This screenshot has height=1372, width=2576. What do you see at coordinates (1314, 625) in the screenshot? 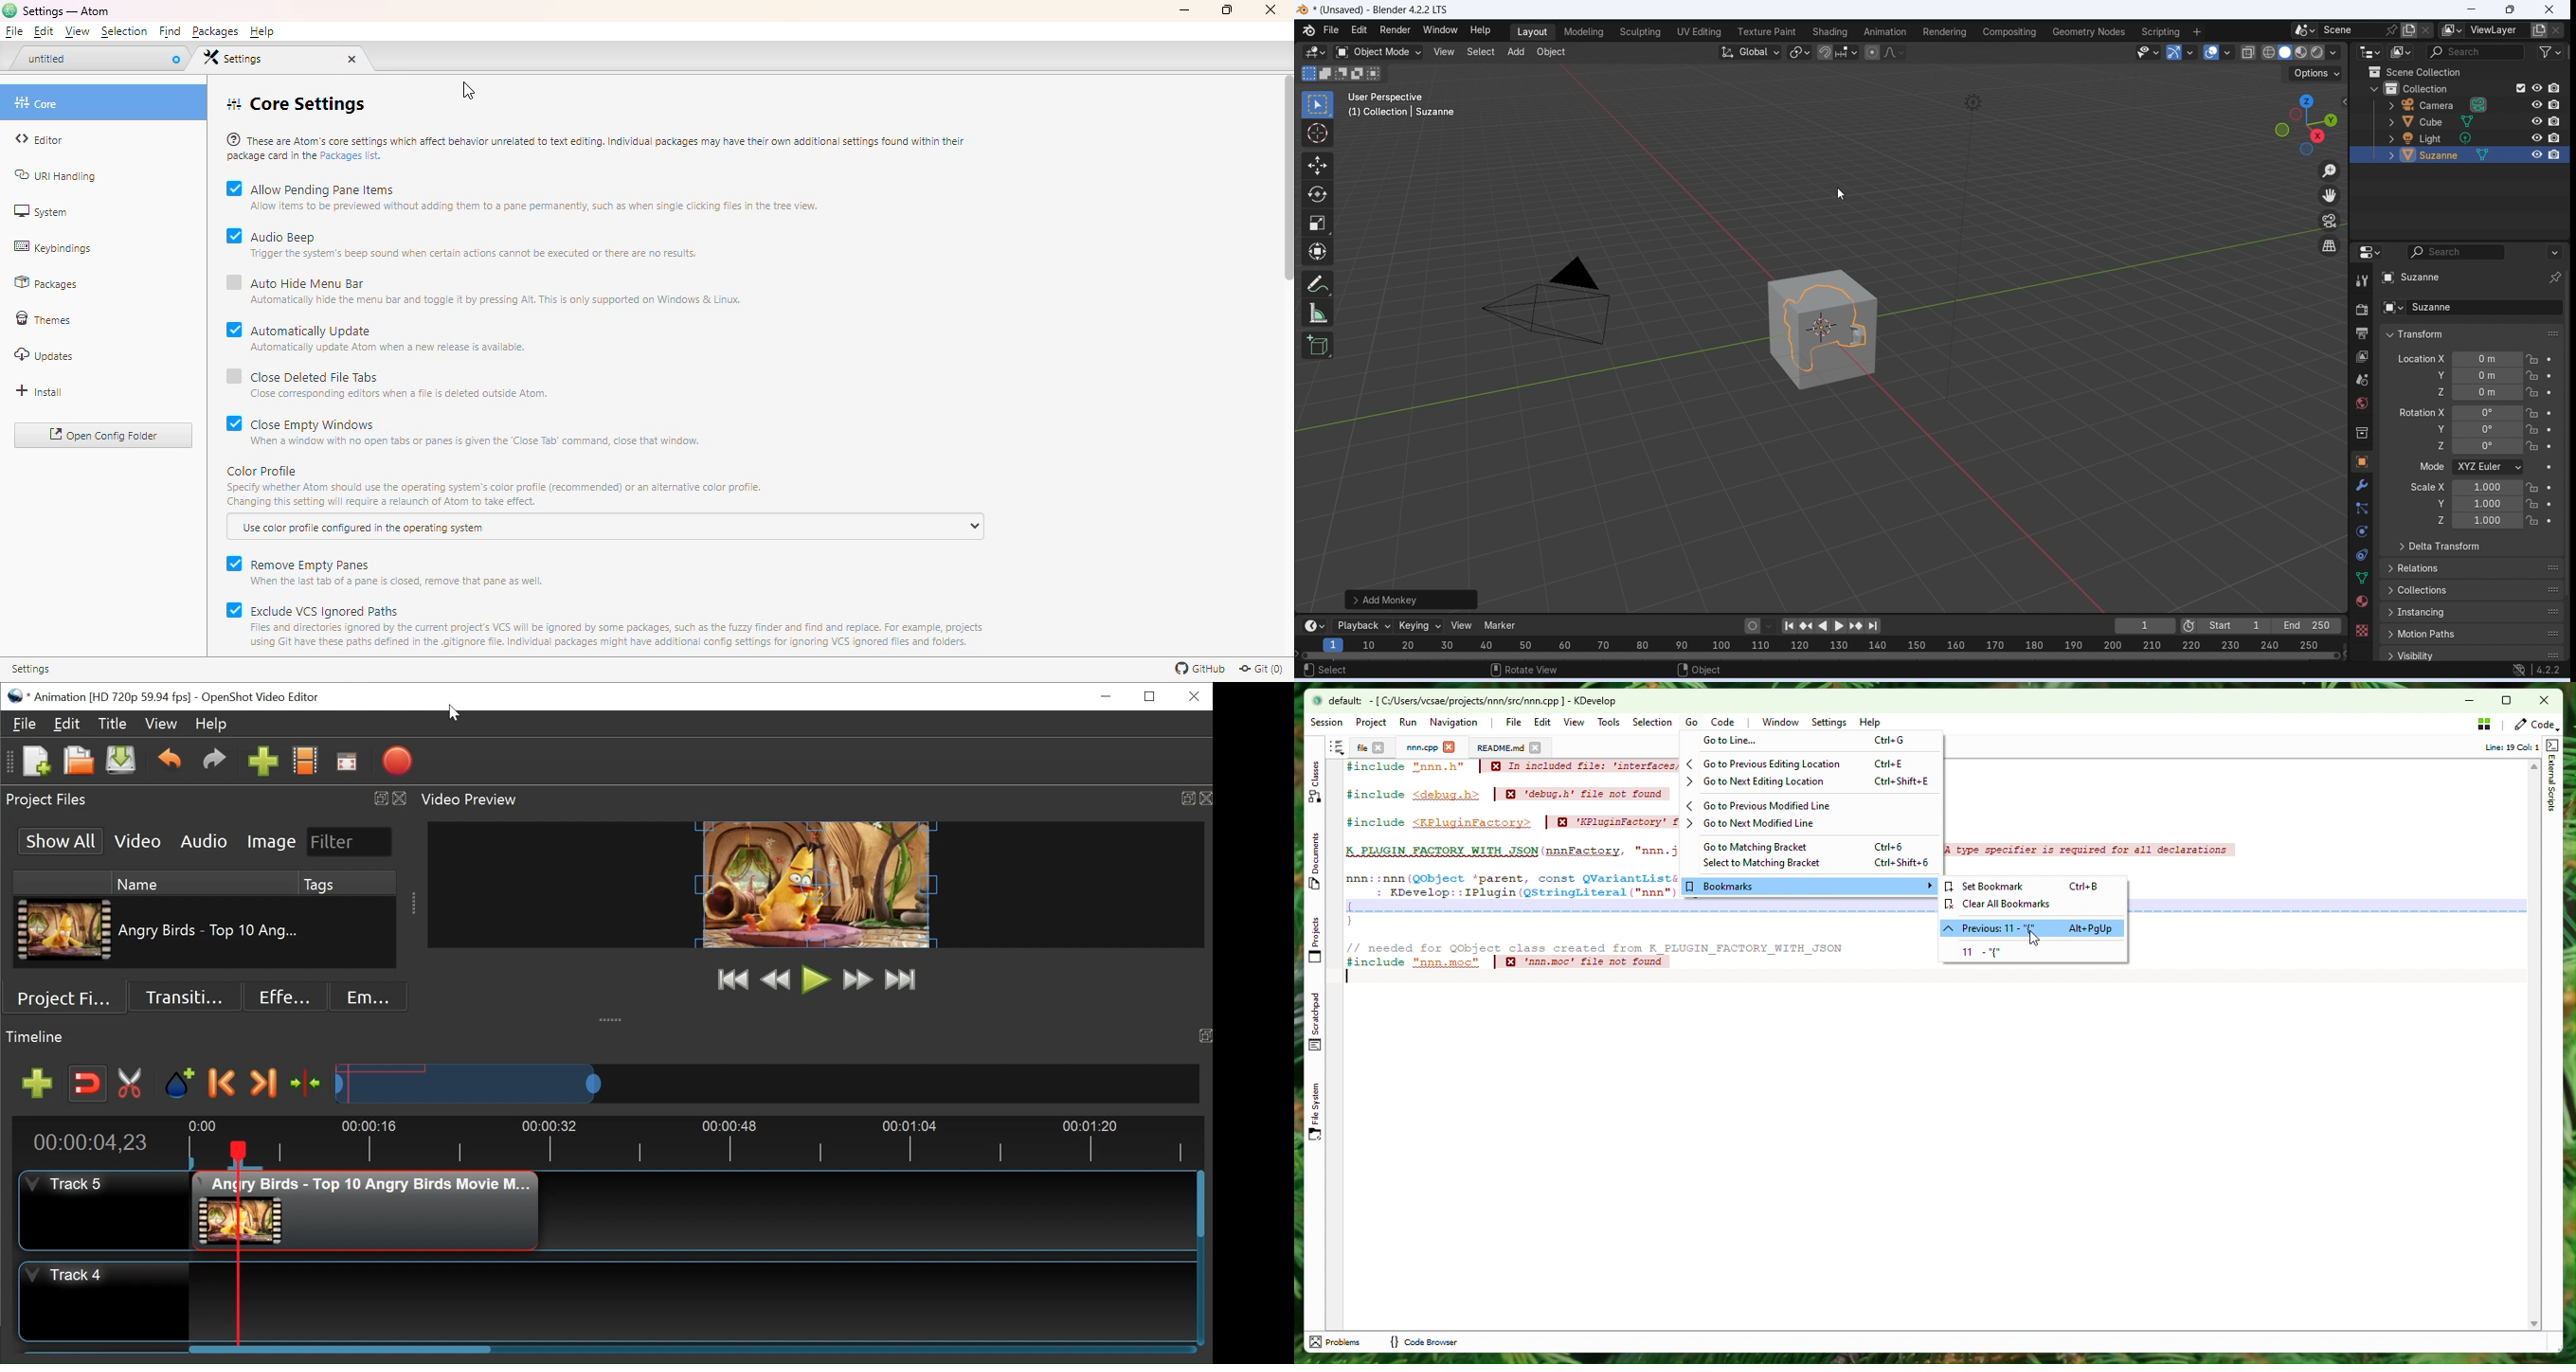
I see `timer` at bounding box center [1314, 625].